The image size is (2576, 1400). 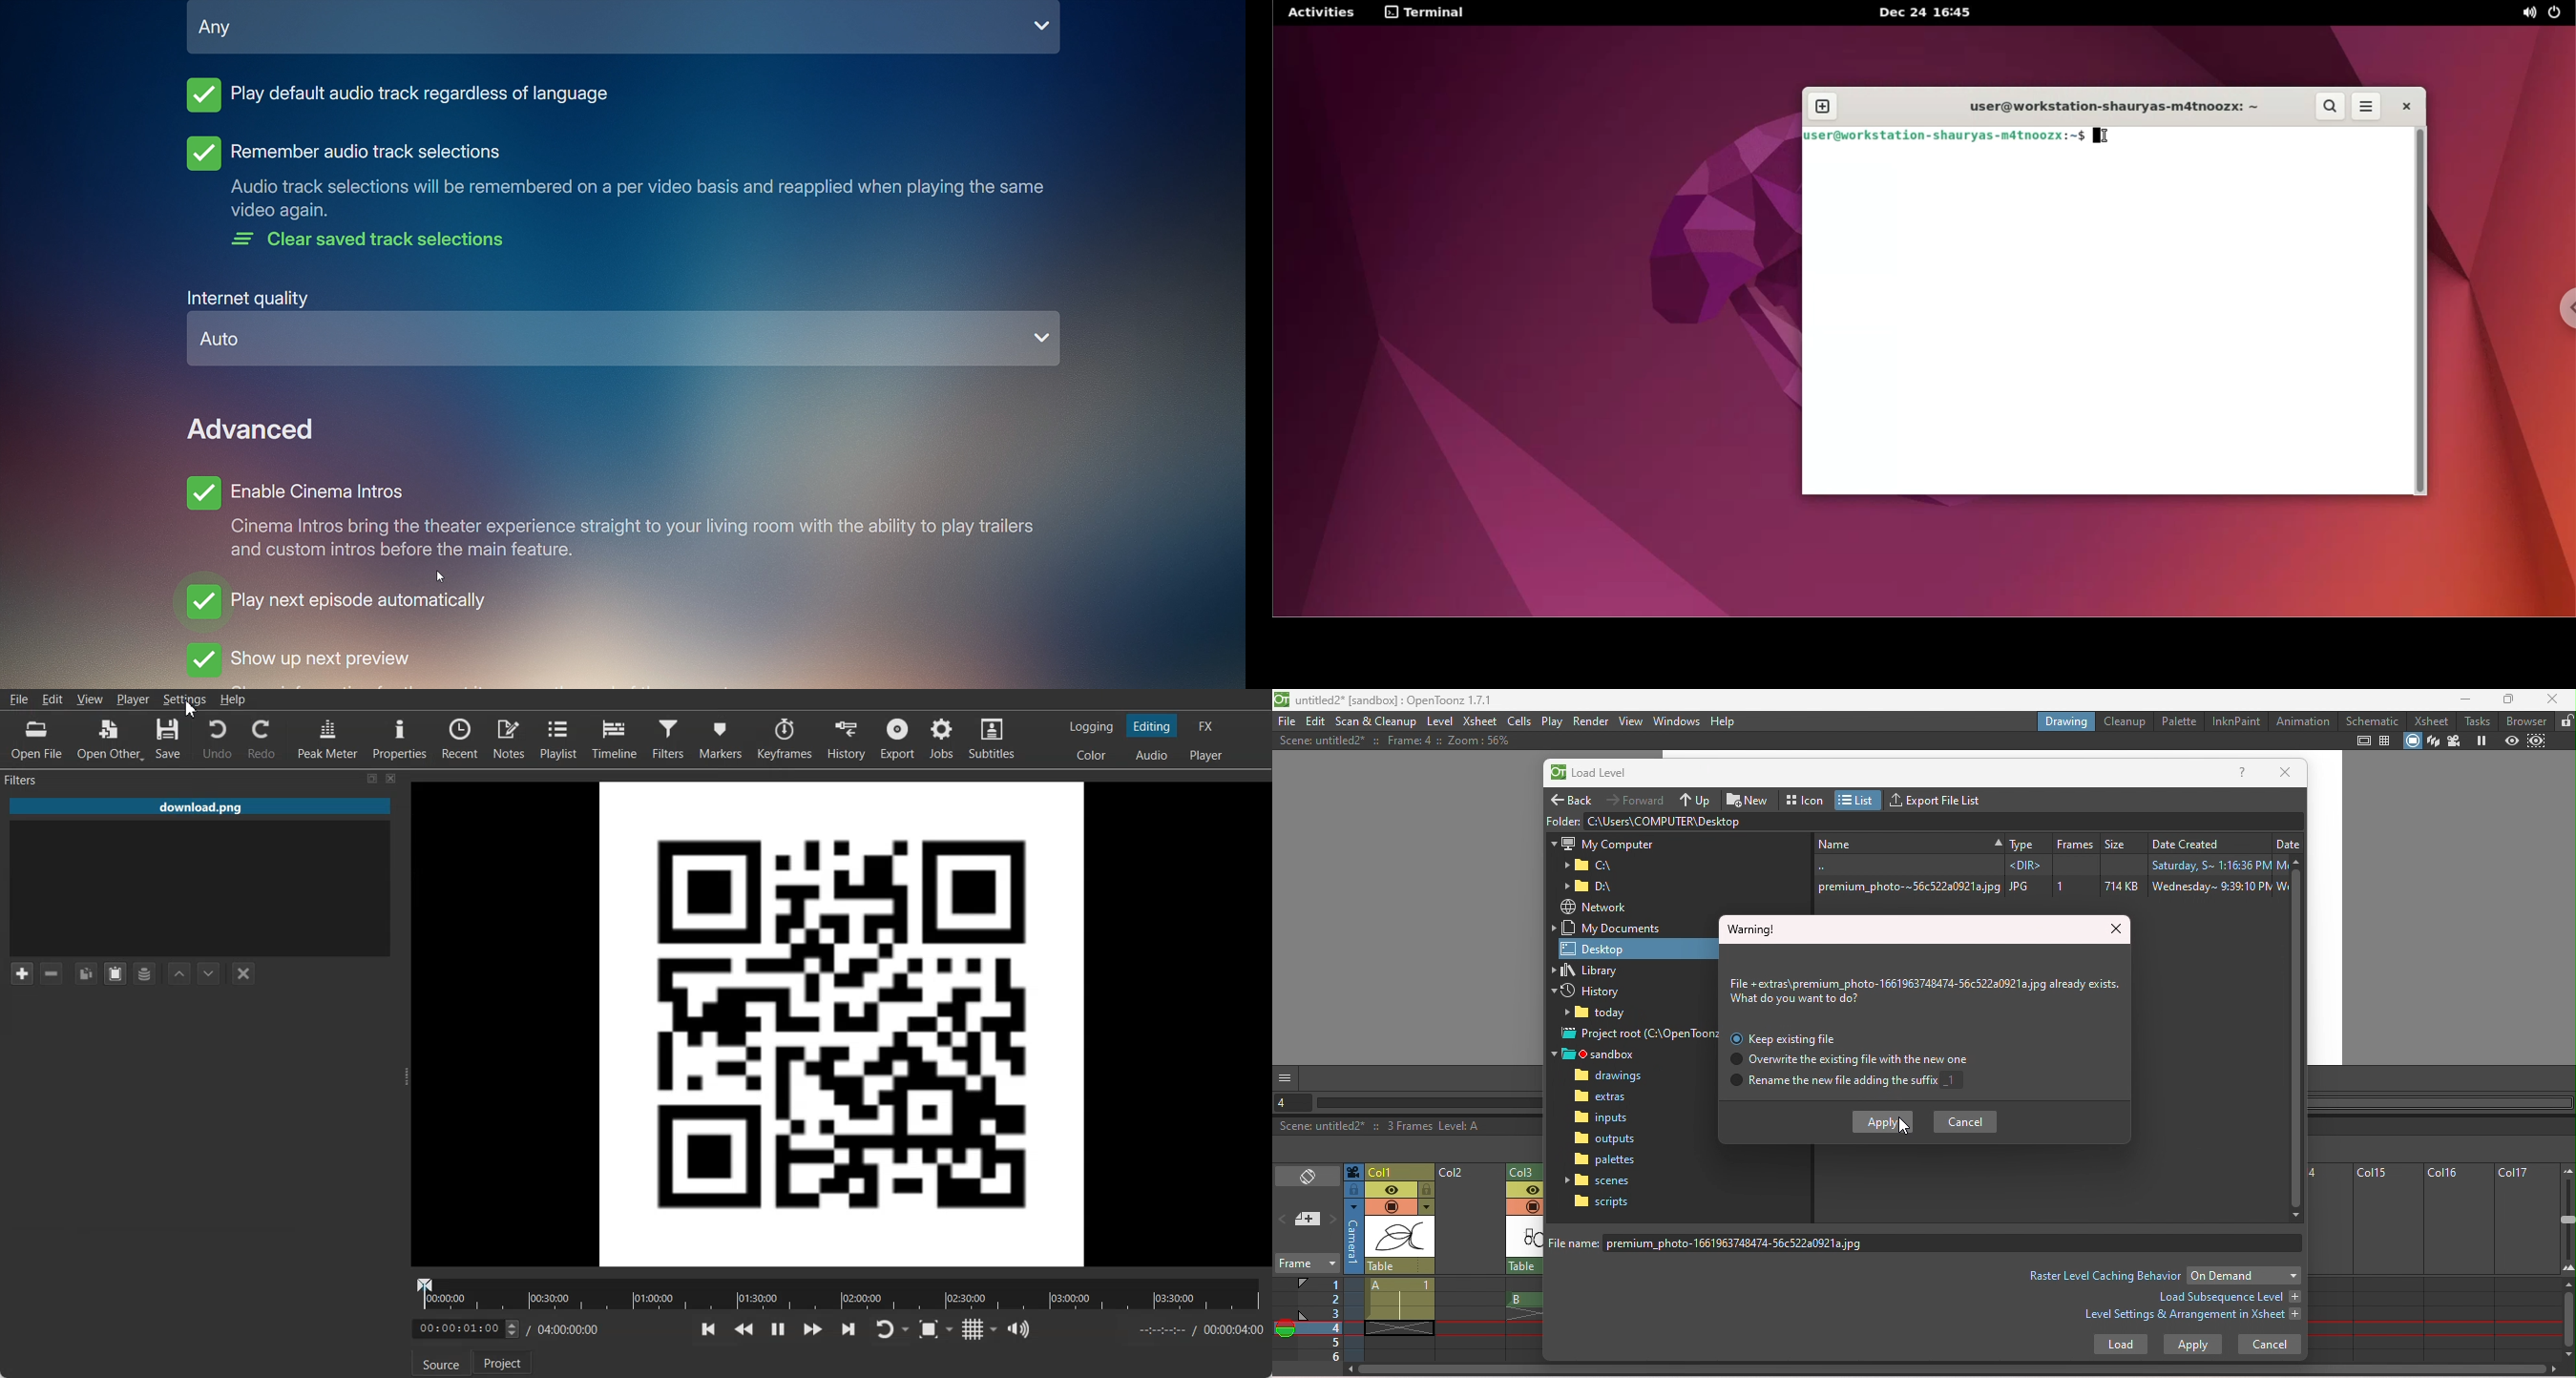 I want to click on History, so click(x=845, y=739).